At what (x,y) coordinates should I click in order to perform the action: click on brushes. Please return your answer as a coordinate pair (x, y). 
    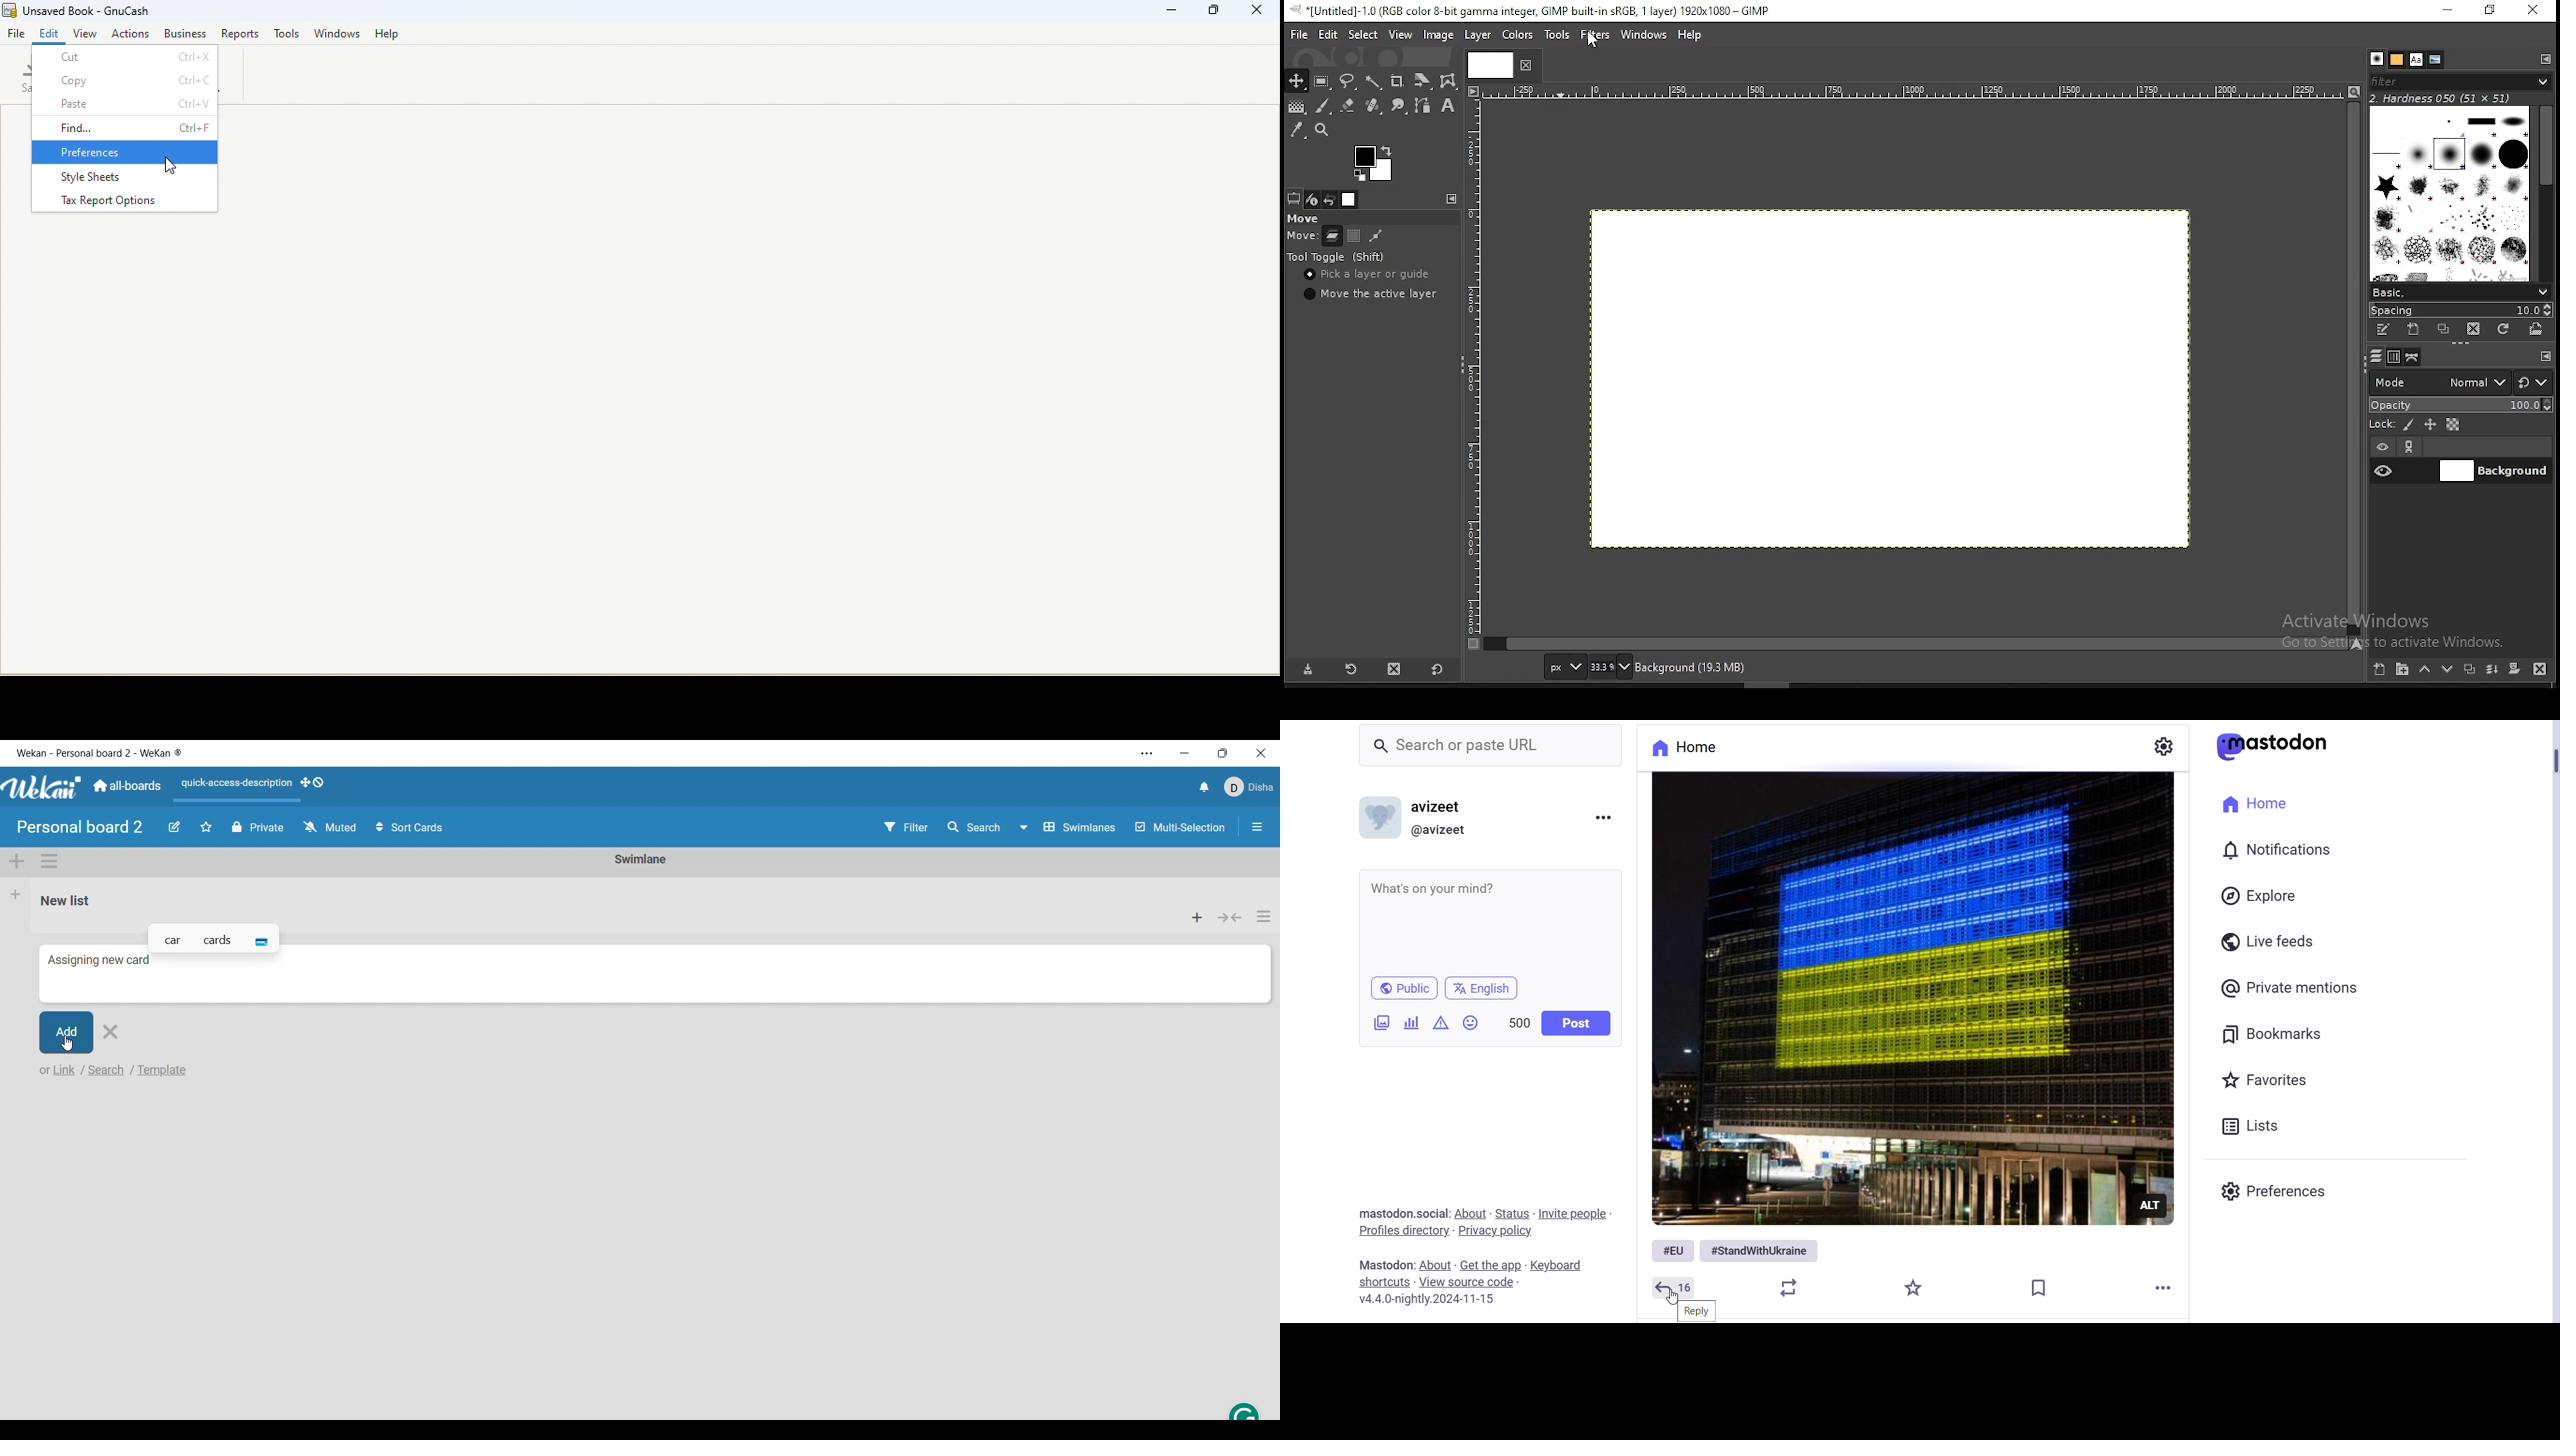
    Looking at the image, I should click on (2377, 58).